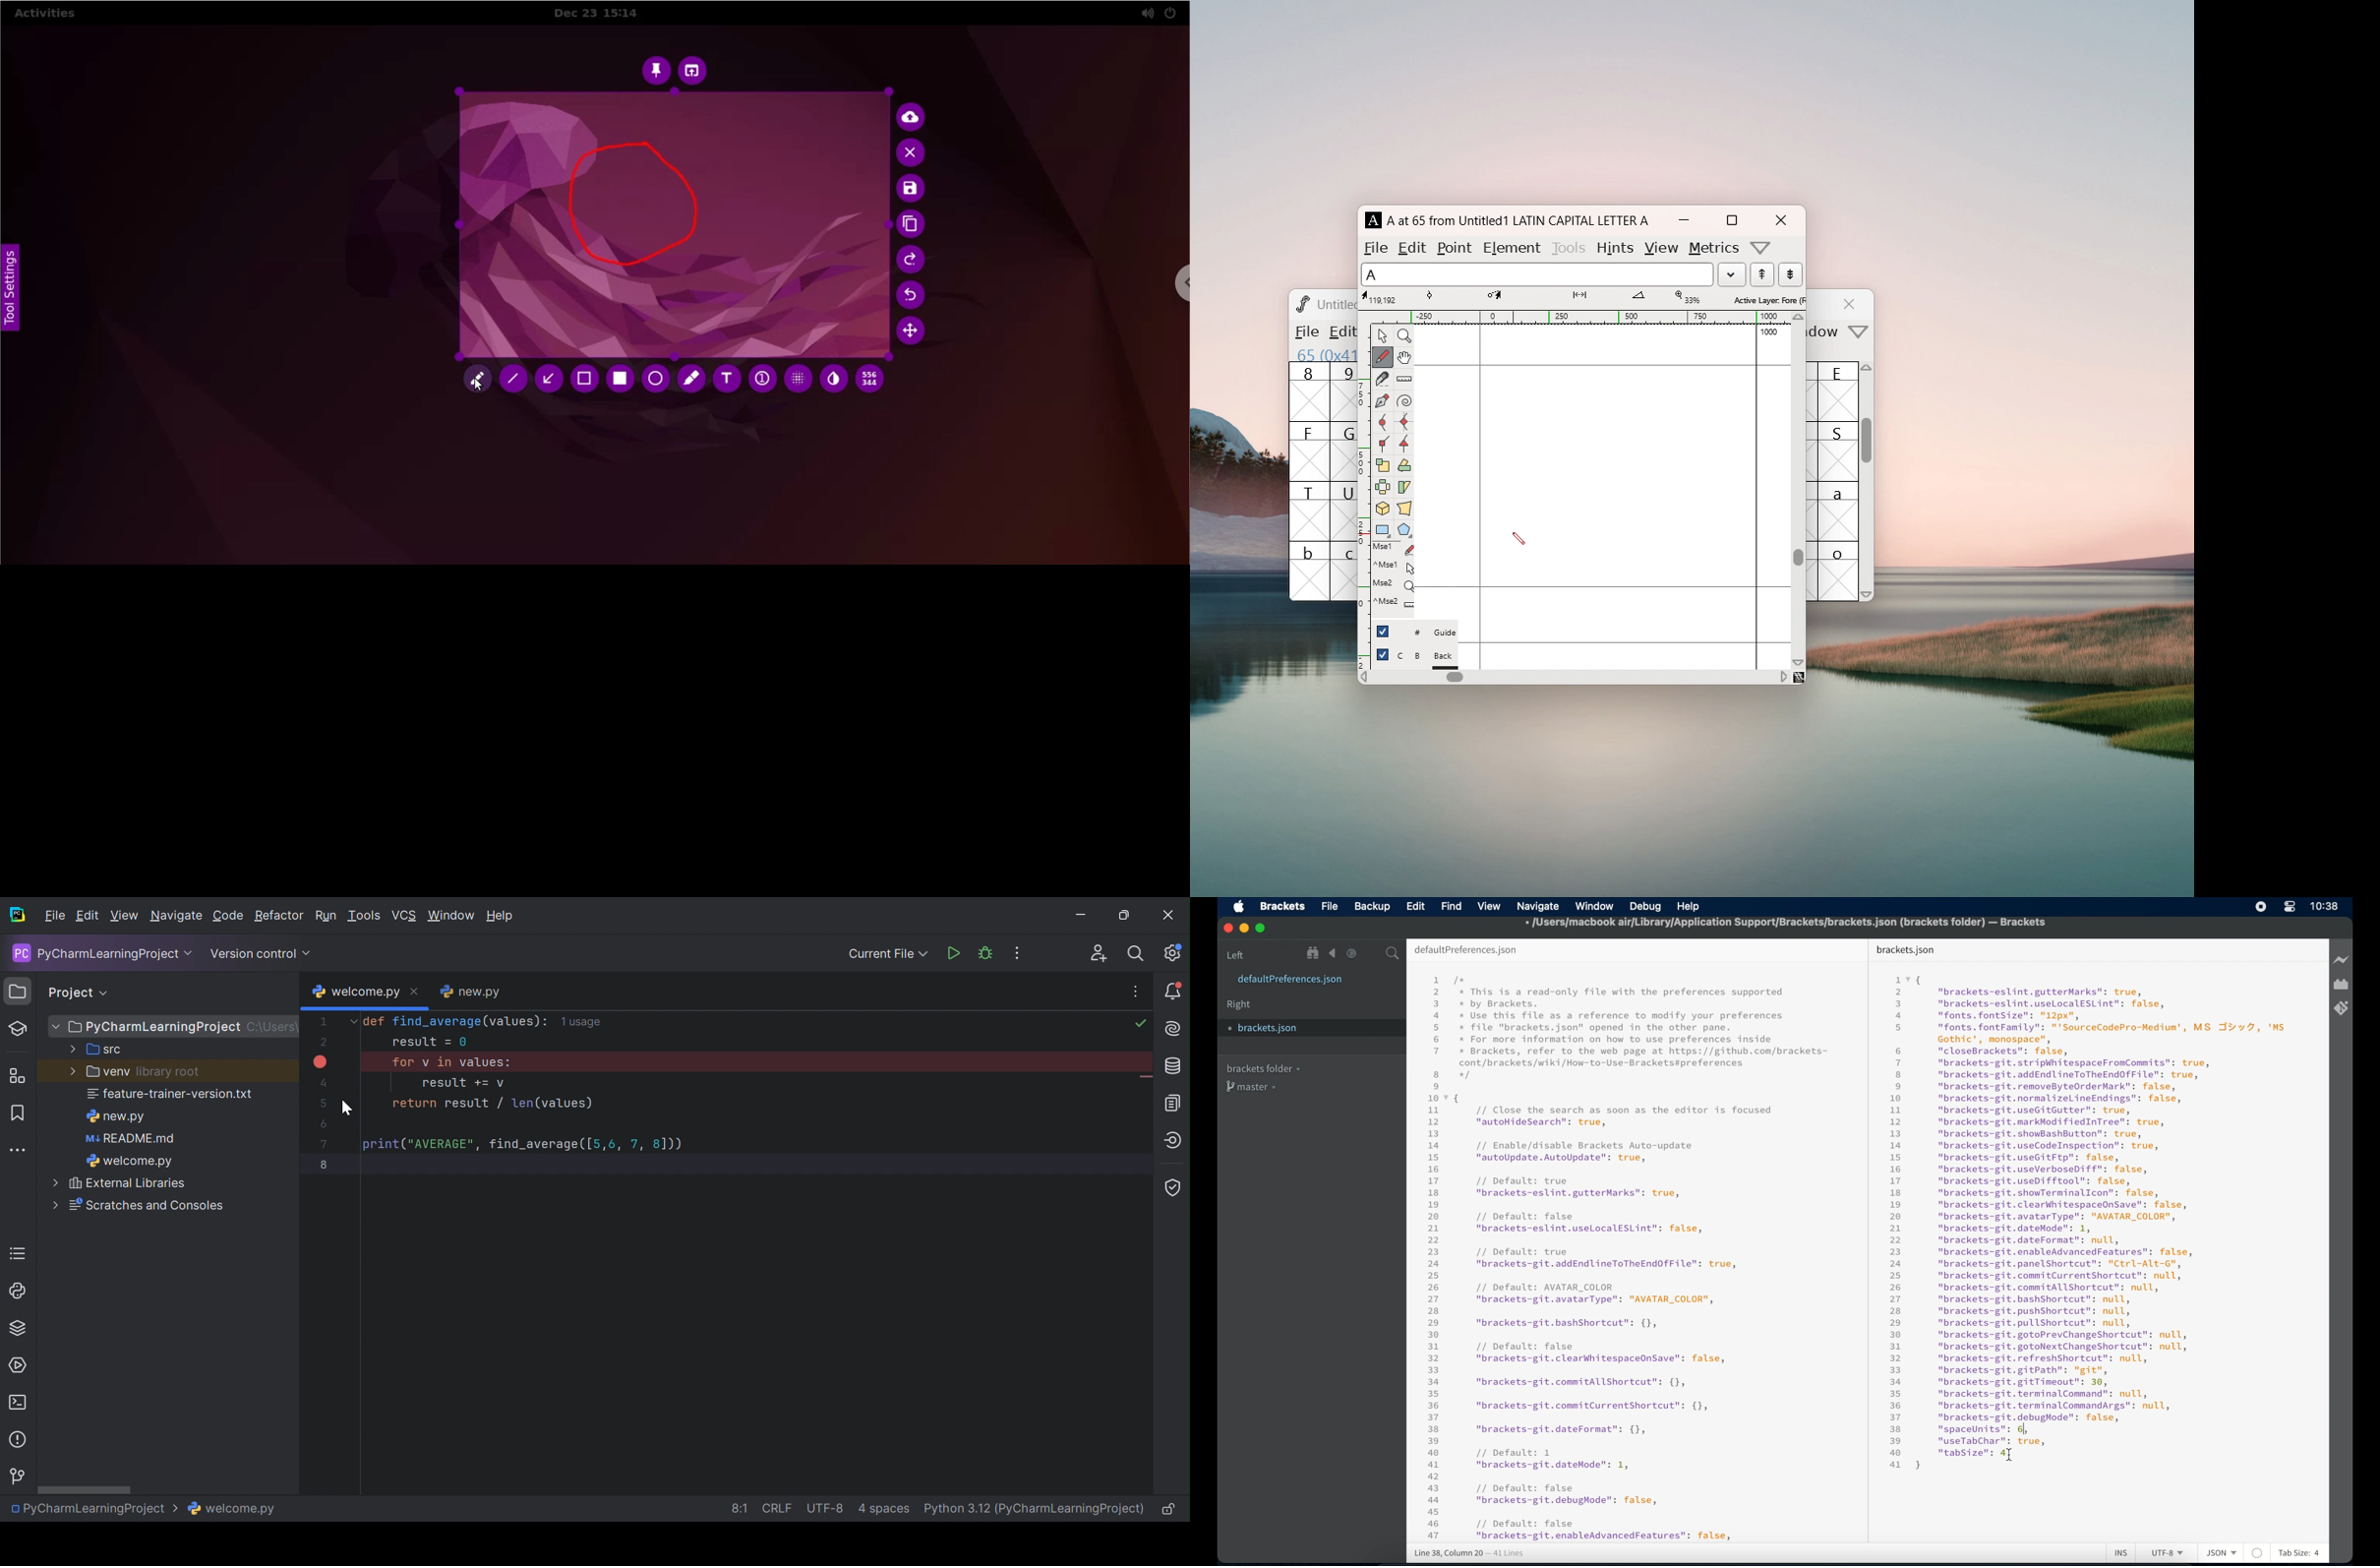 This screenshot has height=1568, width=2380. Describe the element at coordinates (1310, 571) in the screenshot. I see `b` at that location.